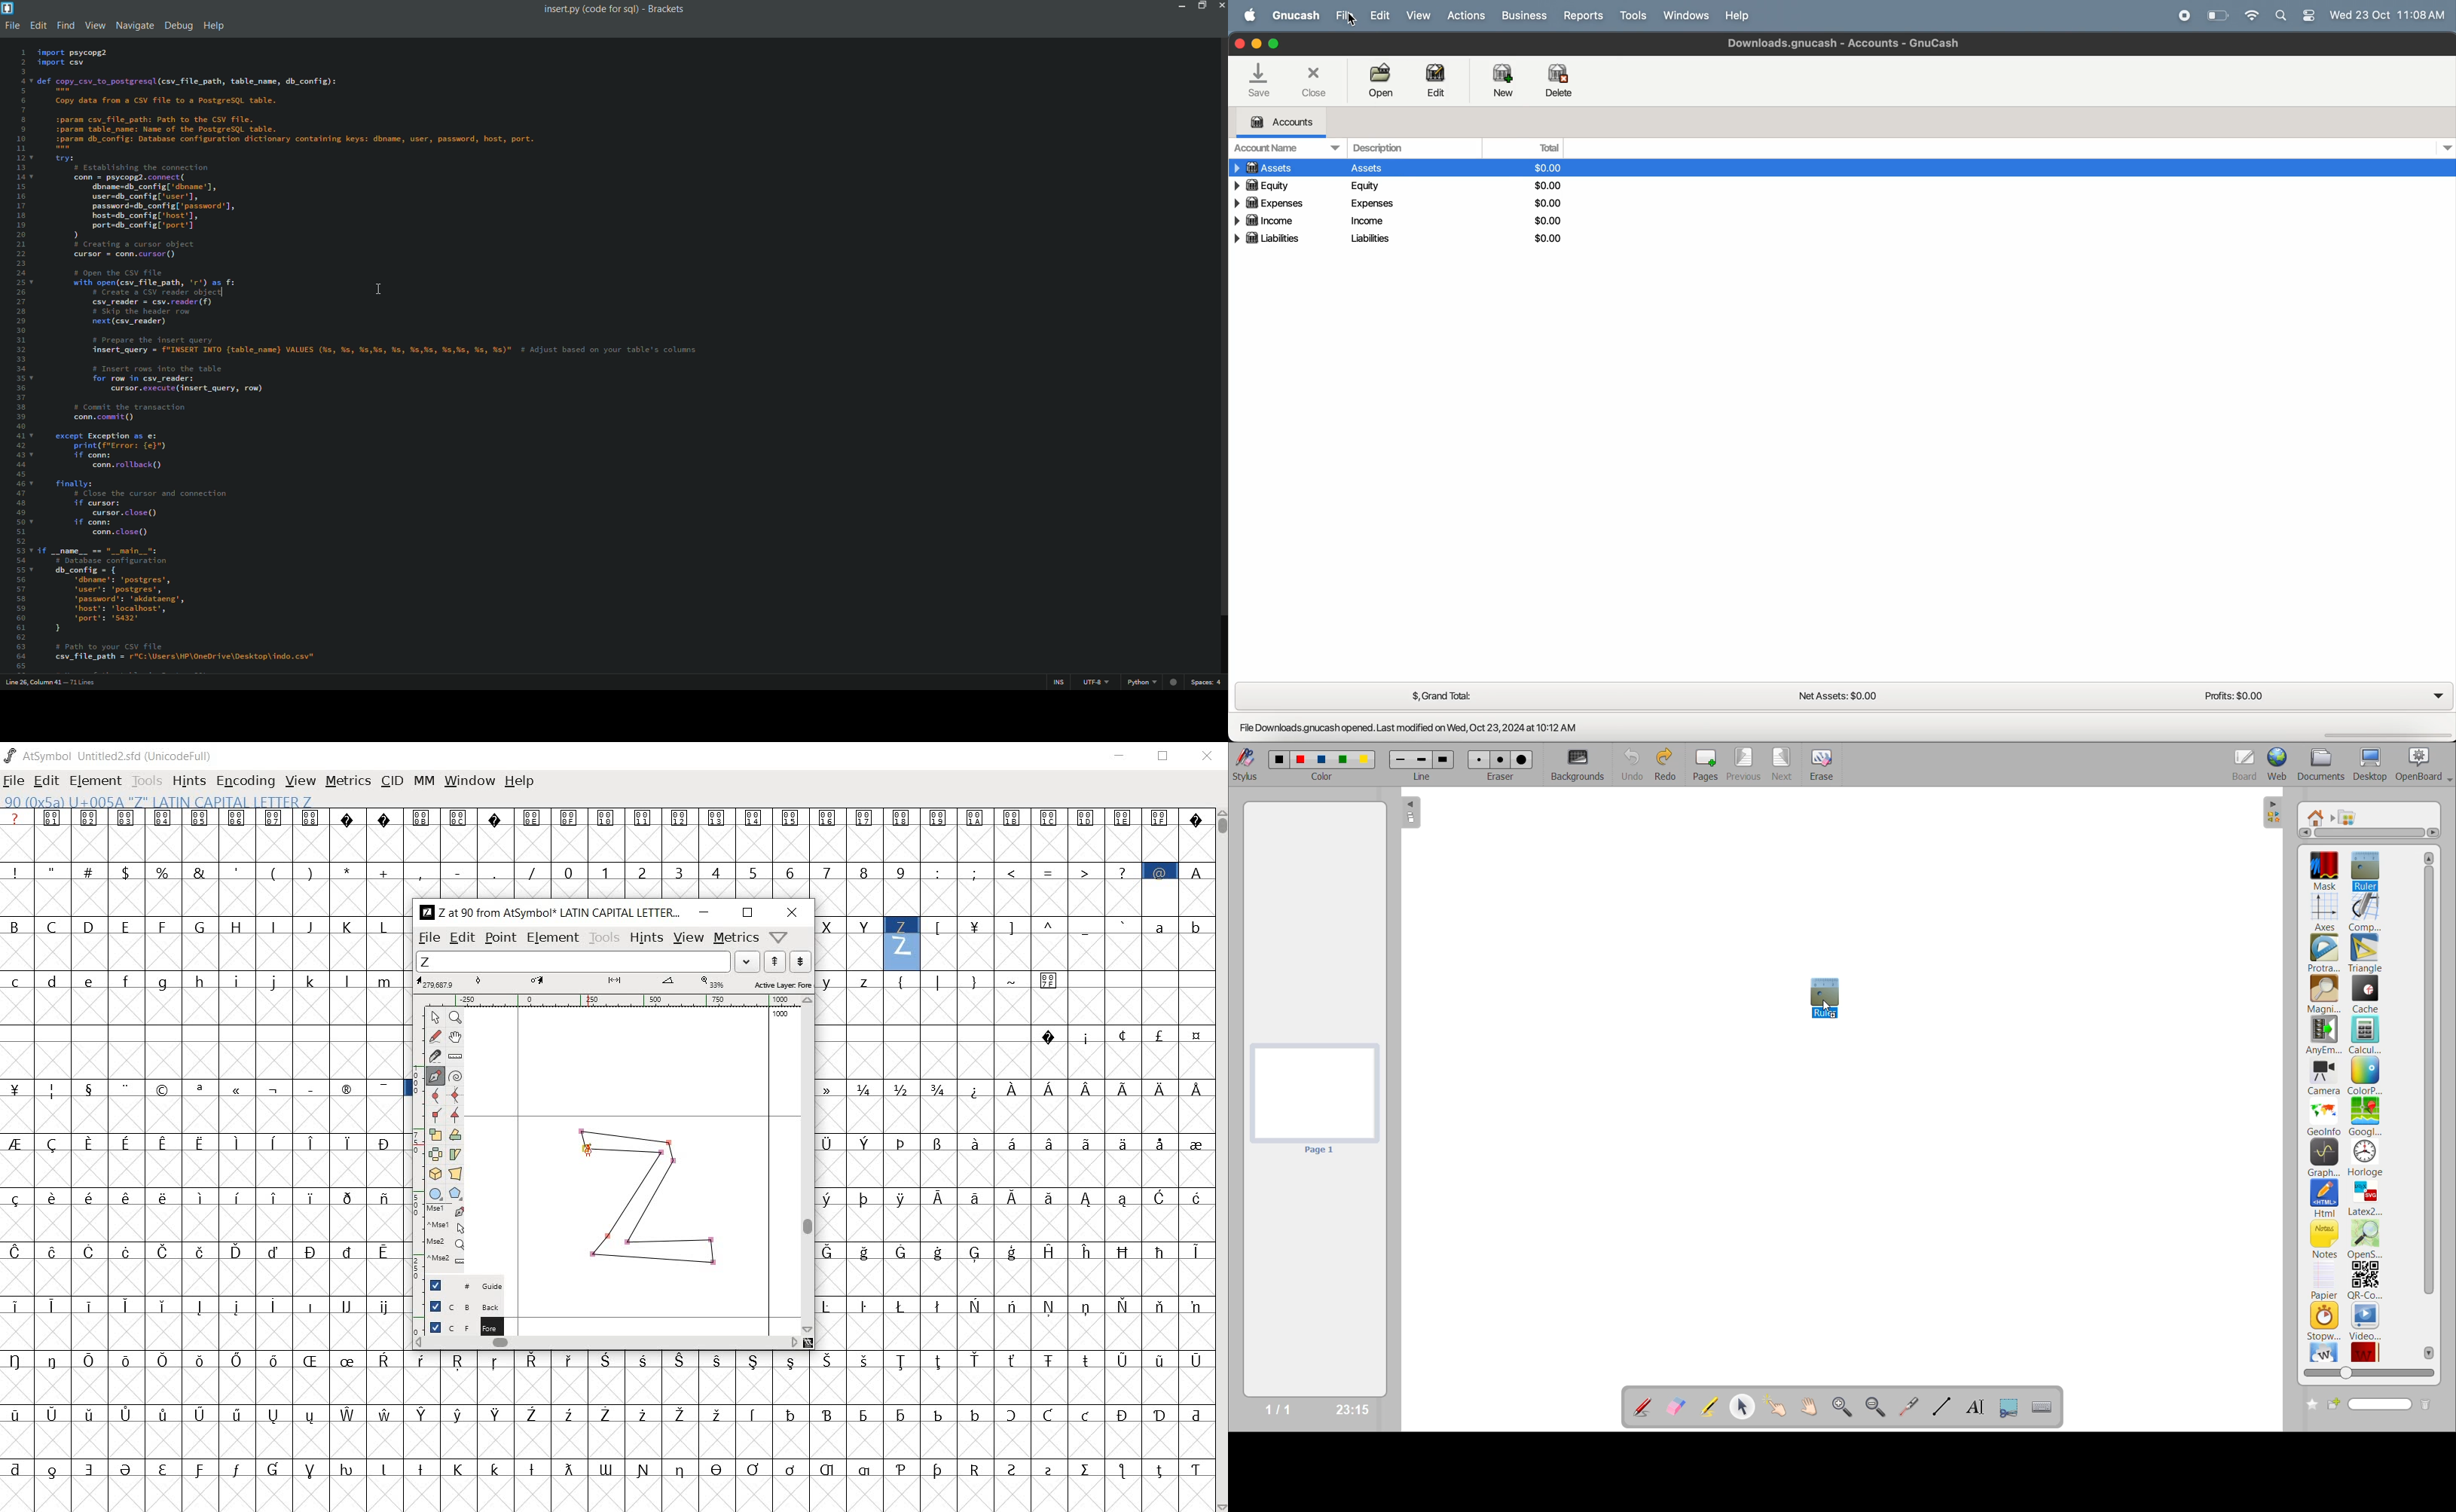  I want to click on dropdown, so click(2440, 695).